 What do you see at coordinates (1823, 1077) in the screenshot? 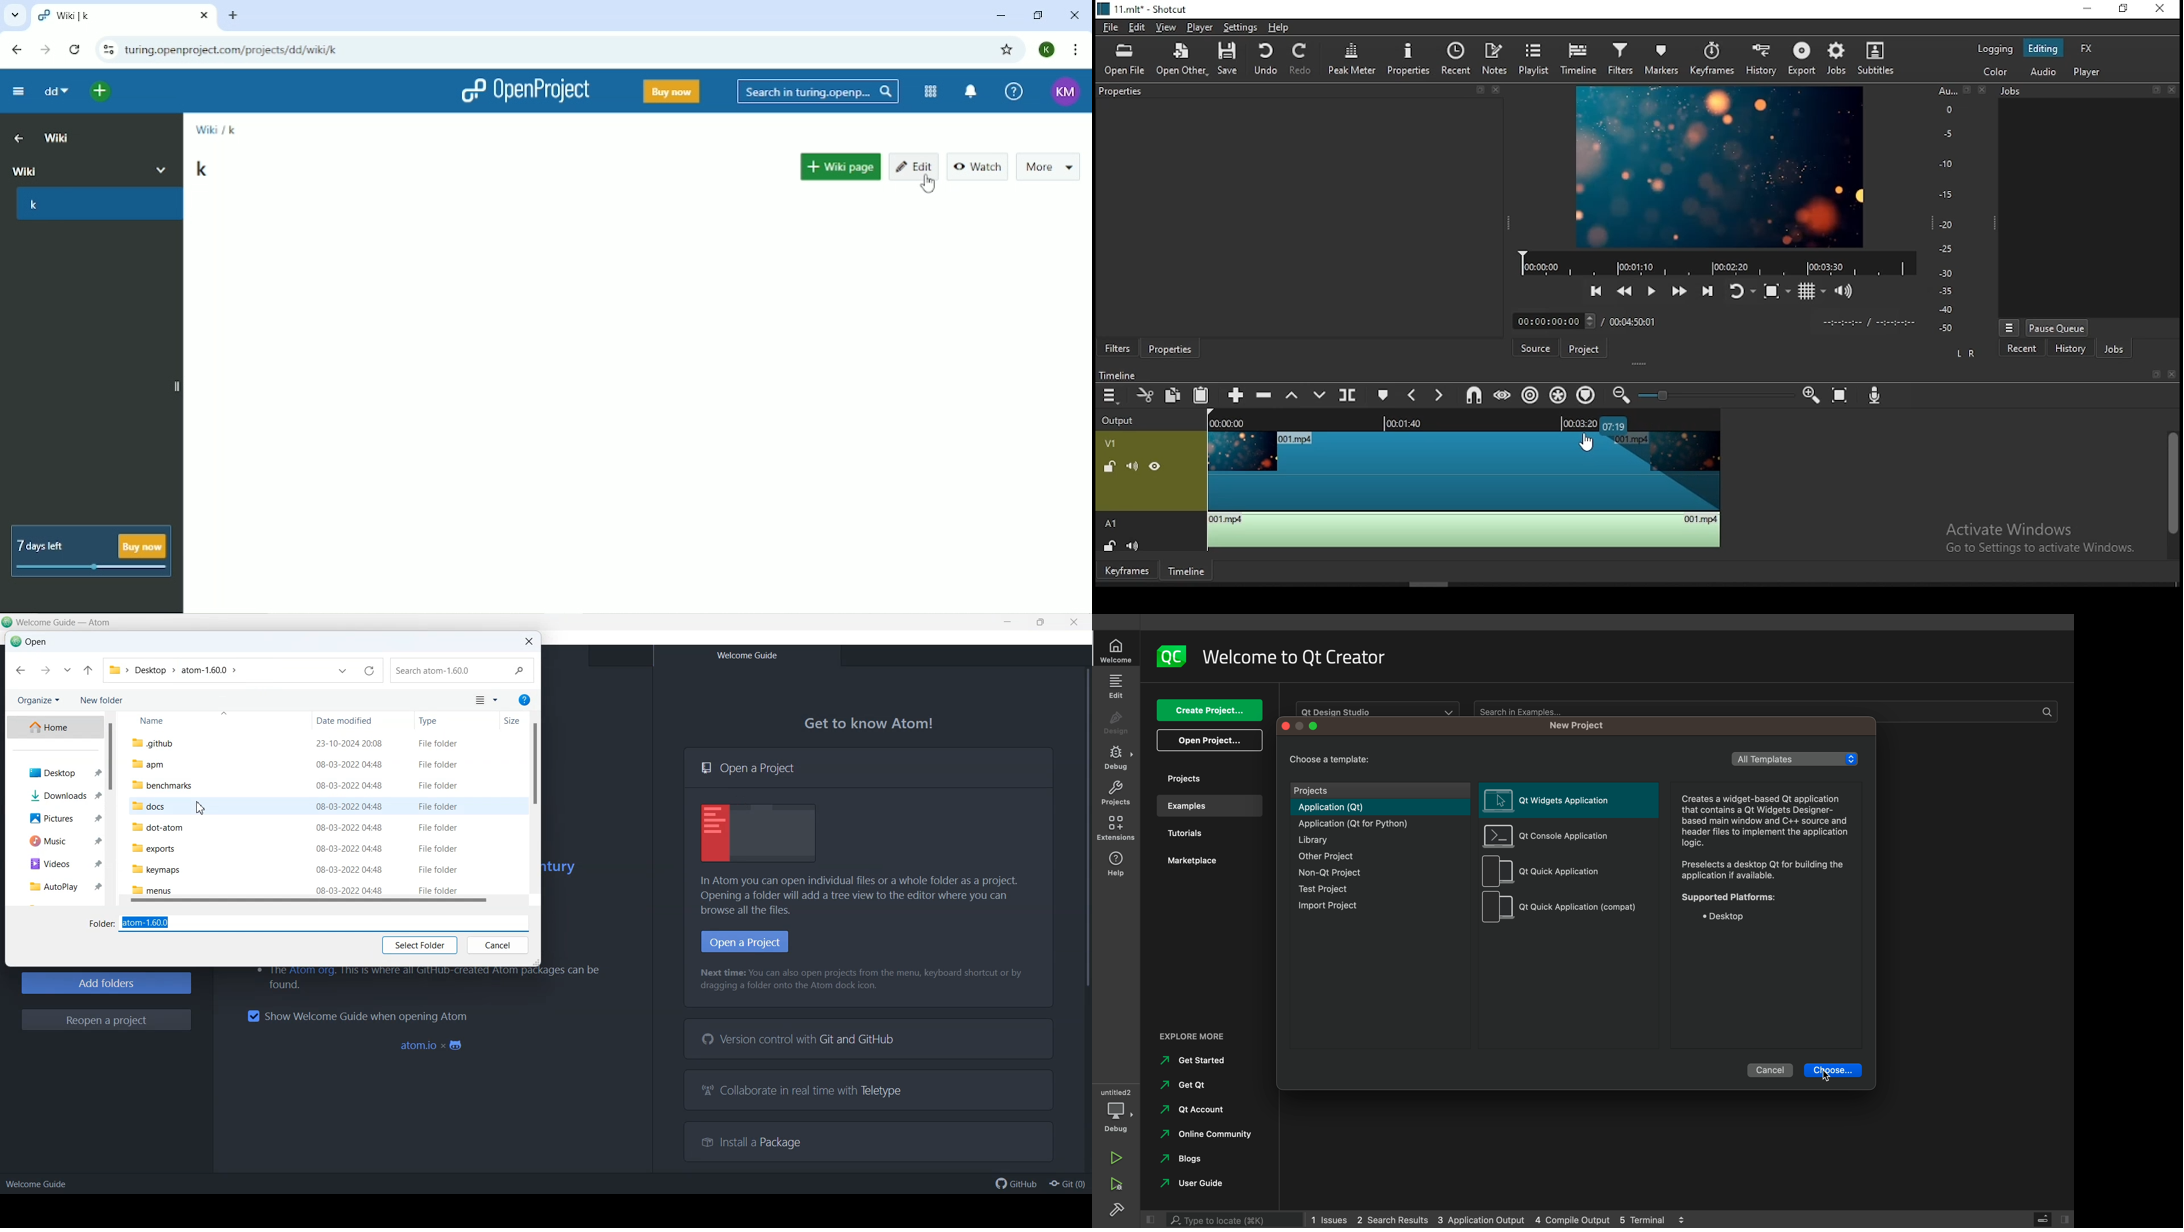
I see `cursor` at bounding box center [1823, 1077].